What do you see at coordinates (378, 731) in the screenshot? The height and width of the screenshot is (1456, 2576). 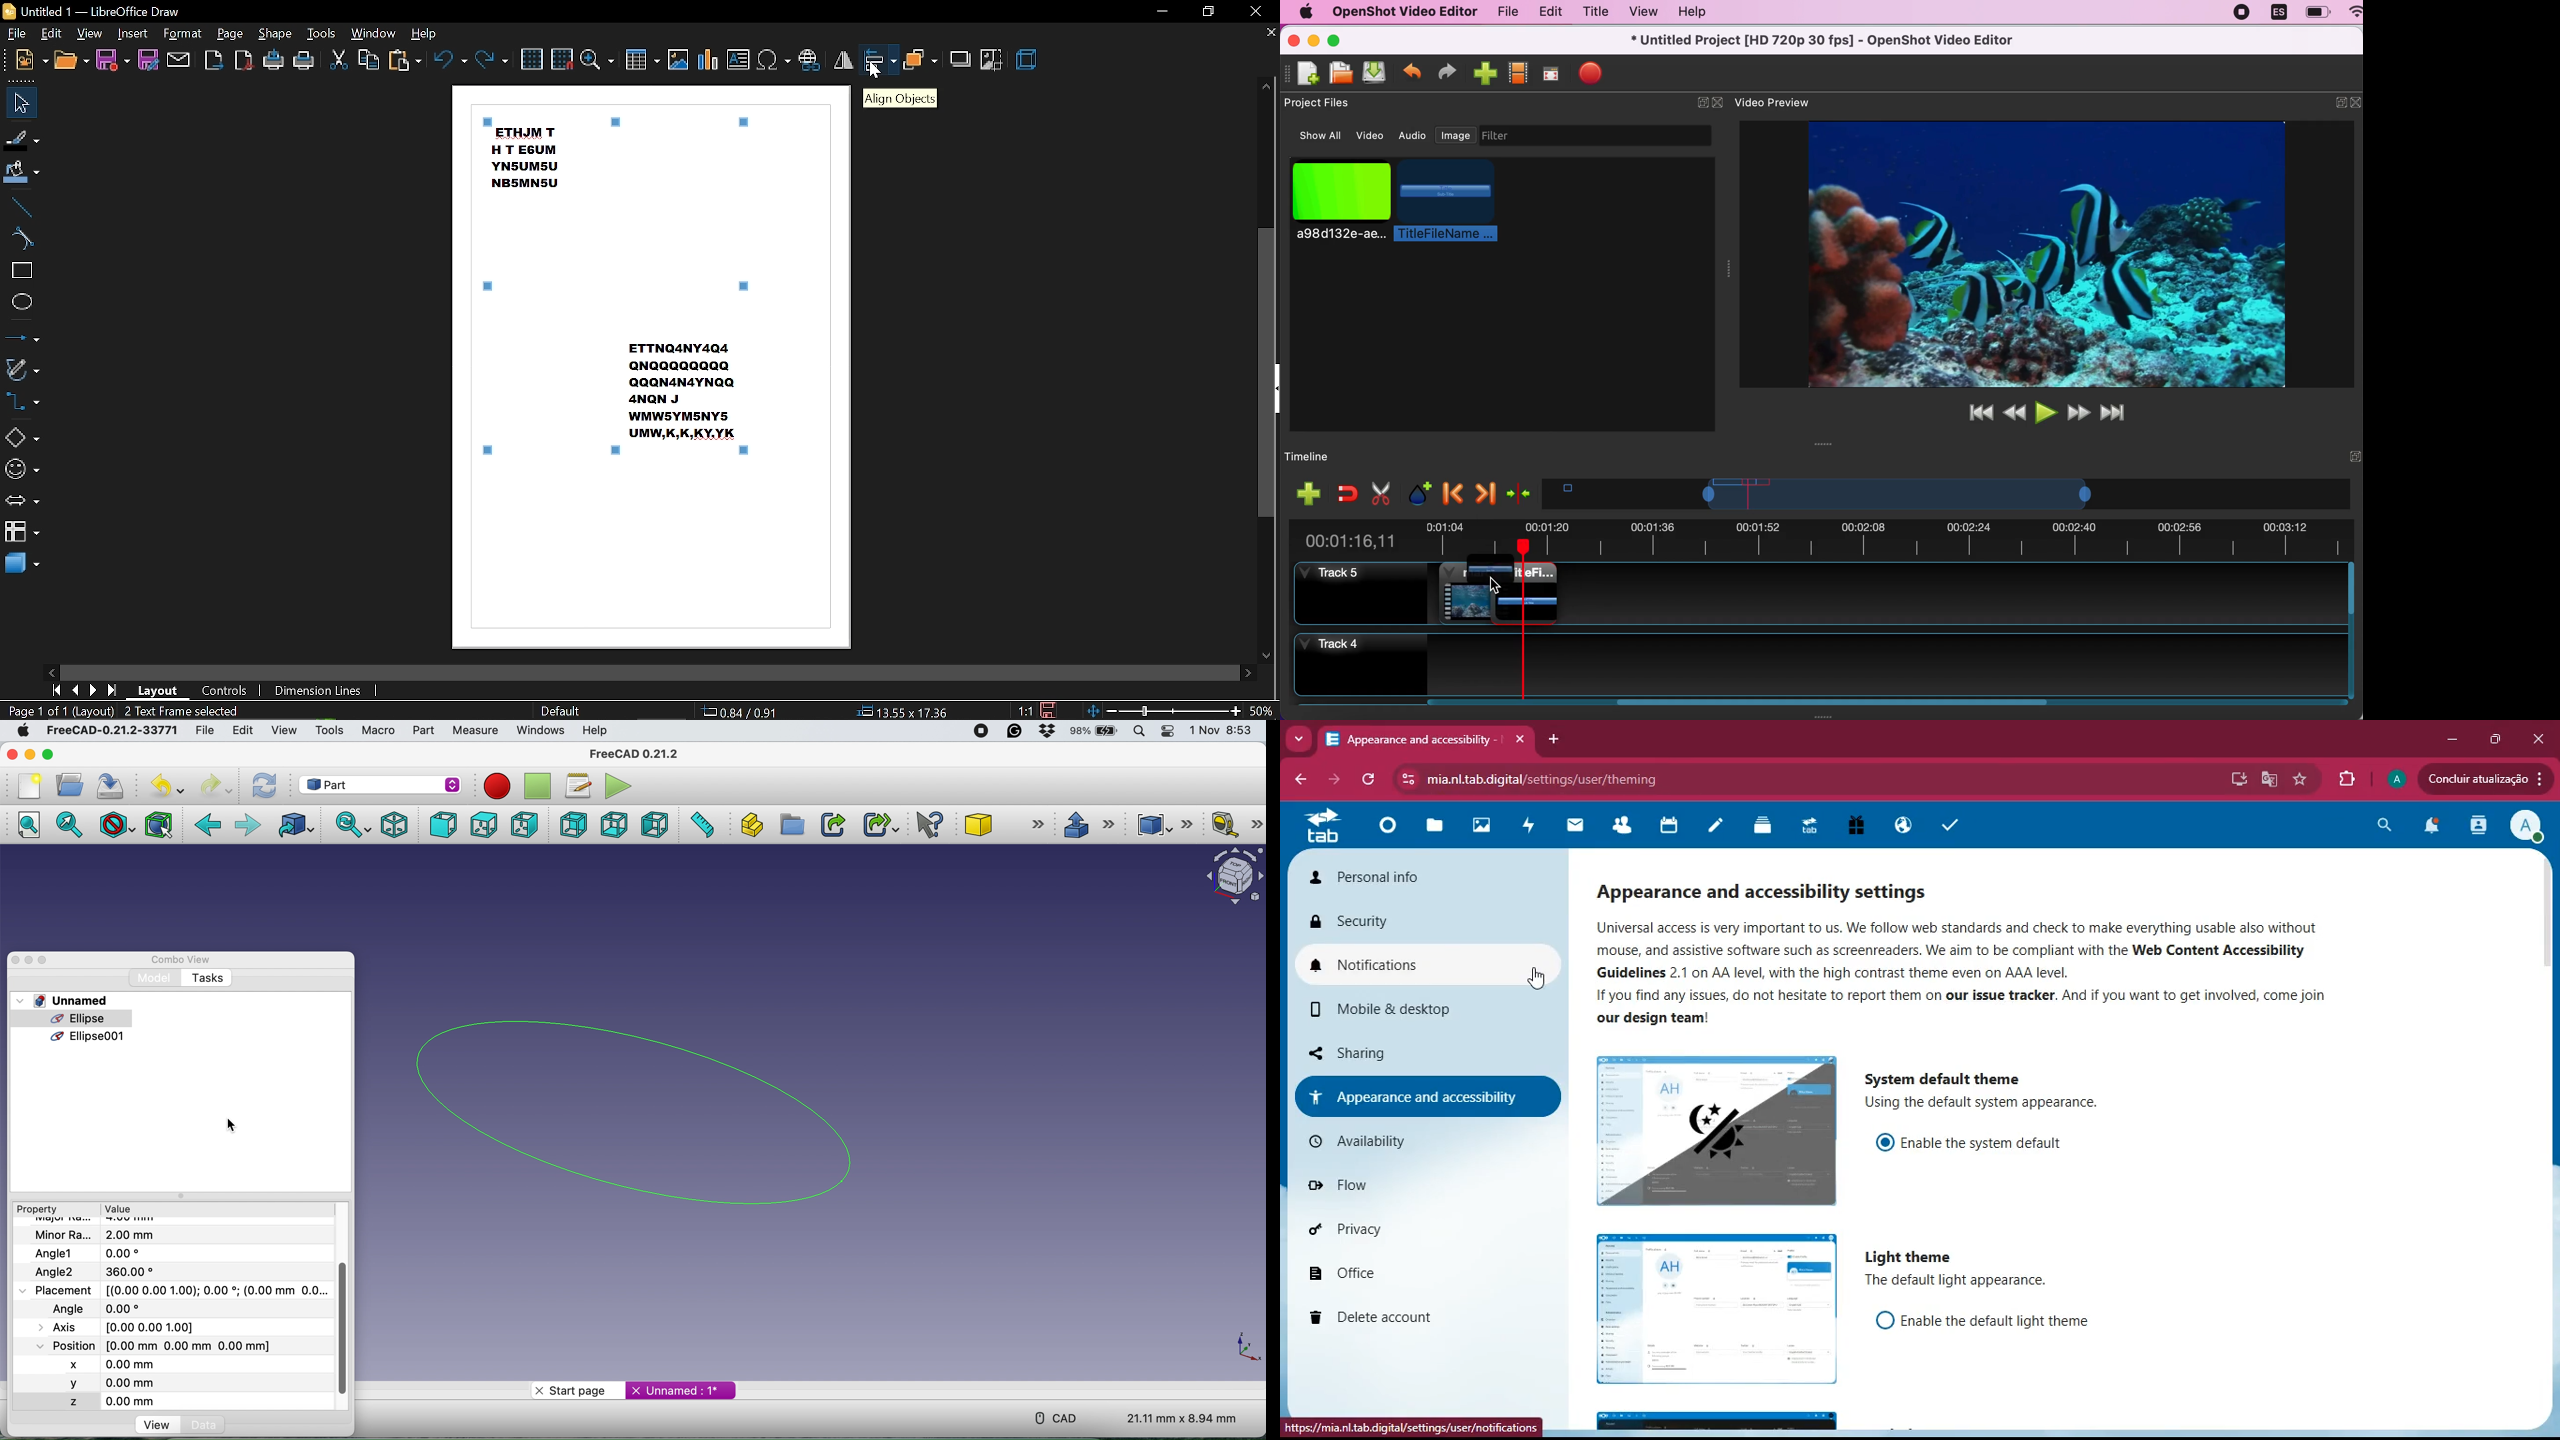 I see `macro` at bounding box center [378, 731].